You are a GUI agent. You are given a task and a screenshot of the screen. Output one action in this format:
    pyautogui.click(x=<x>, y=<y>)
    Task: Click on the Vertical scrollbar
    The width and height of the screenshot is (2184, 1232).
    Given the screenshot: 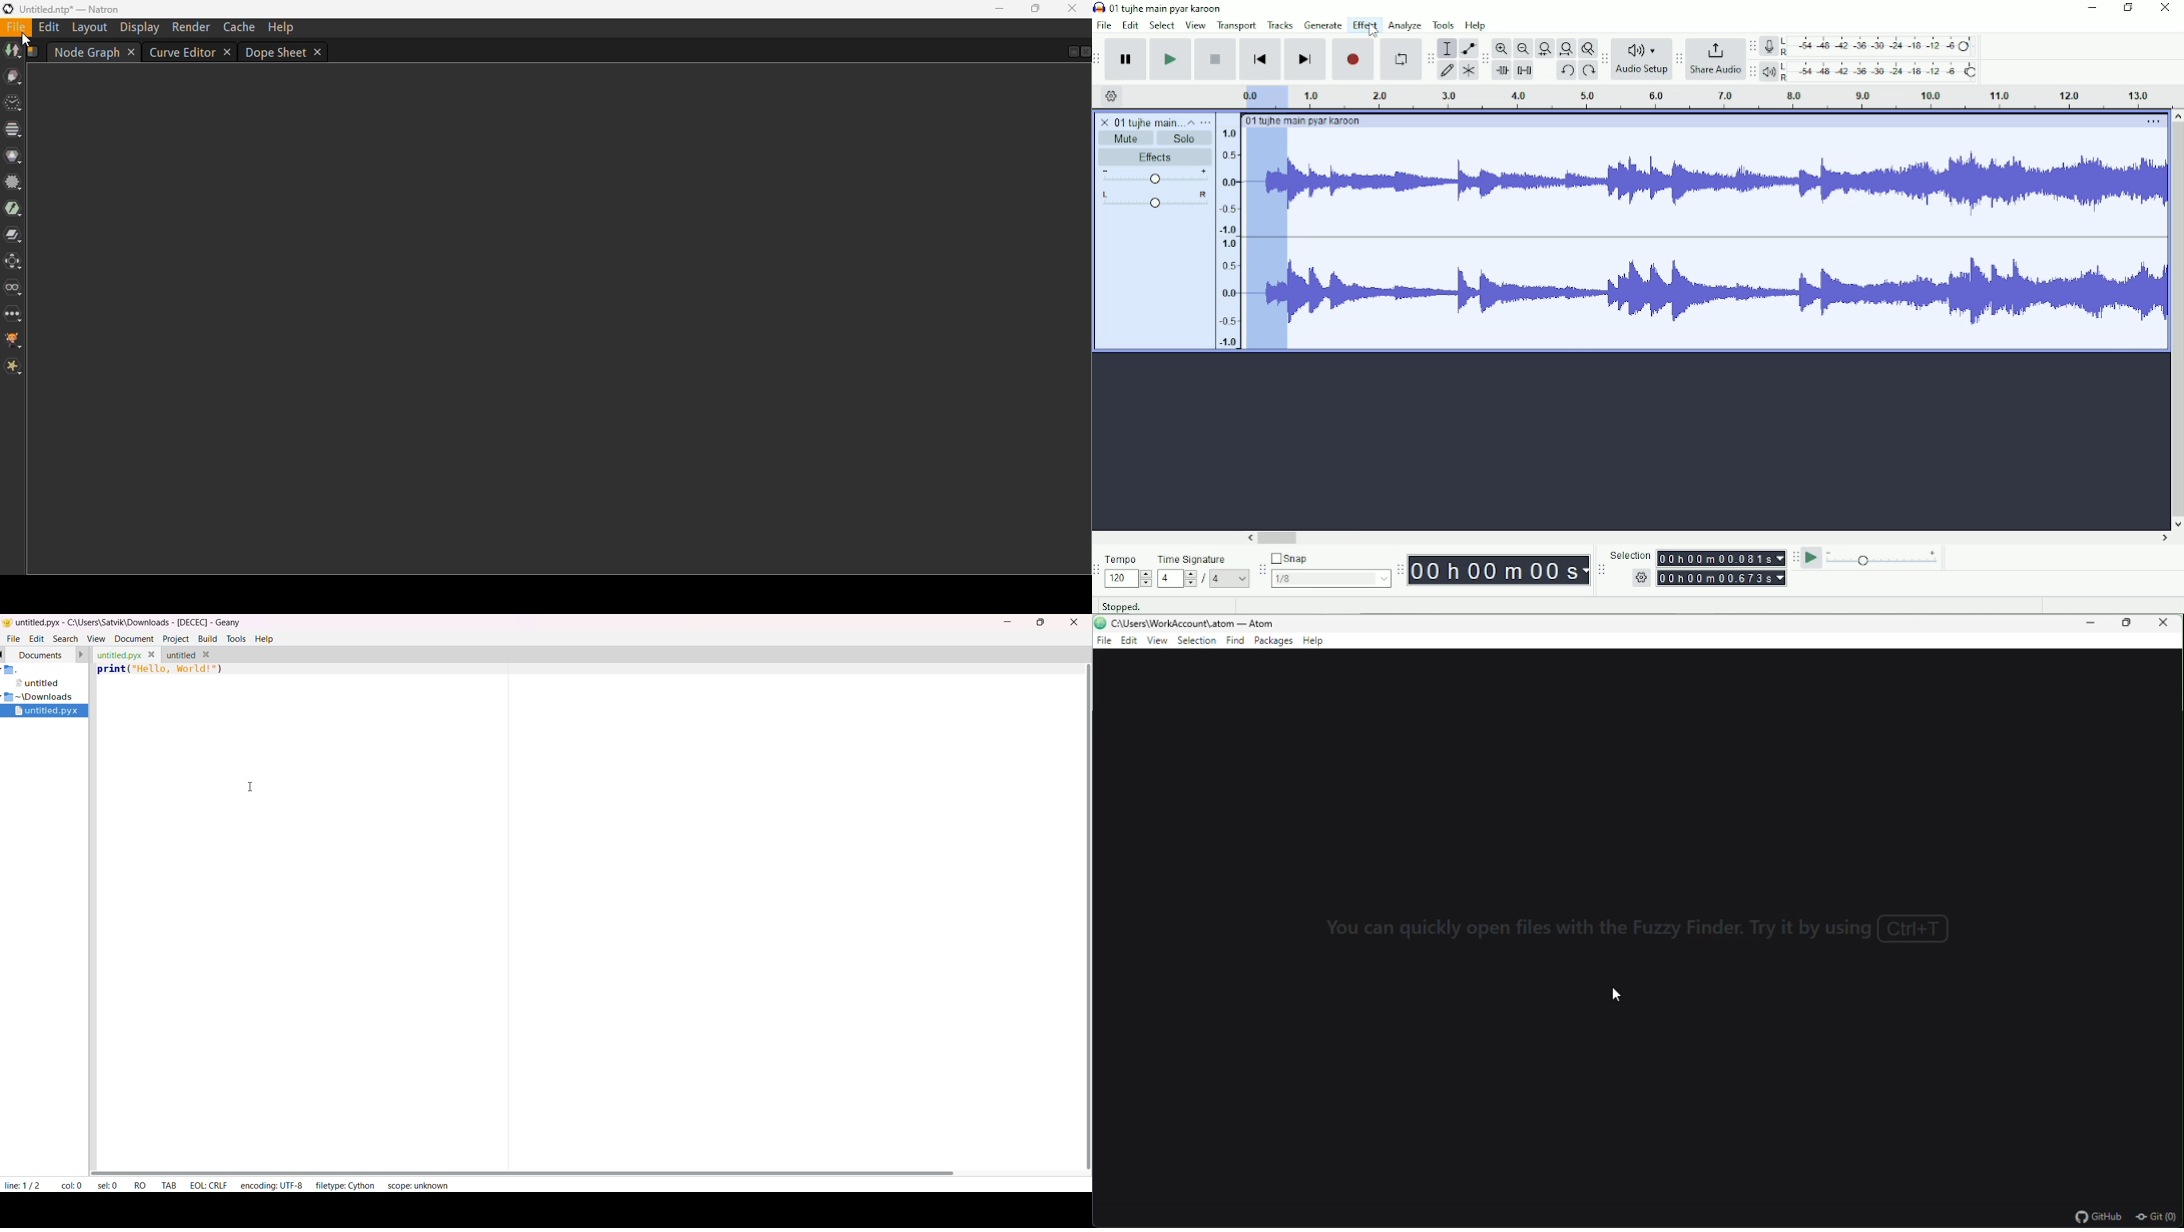 What is the action you would take?
    pyautogui.click(x=2176, y=320)
    